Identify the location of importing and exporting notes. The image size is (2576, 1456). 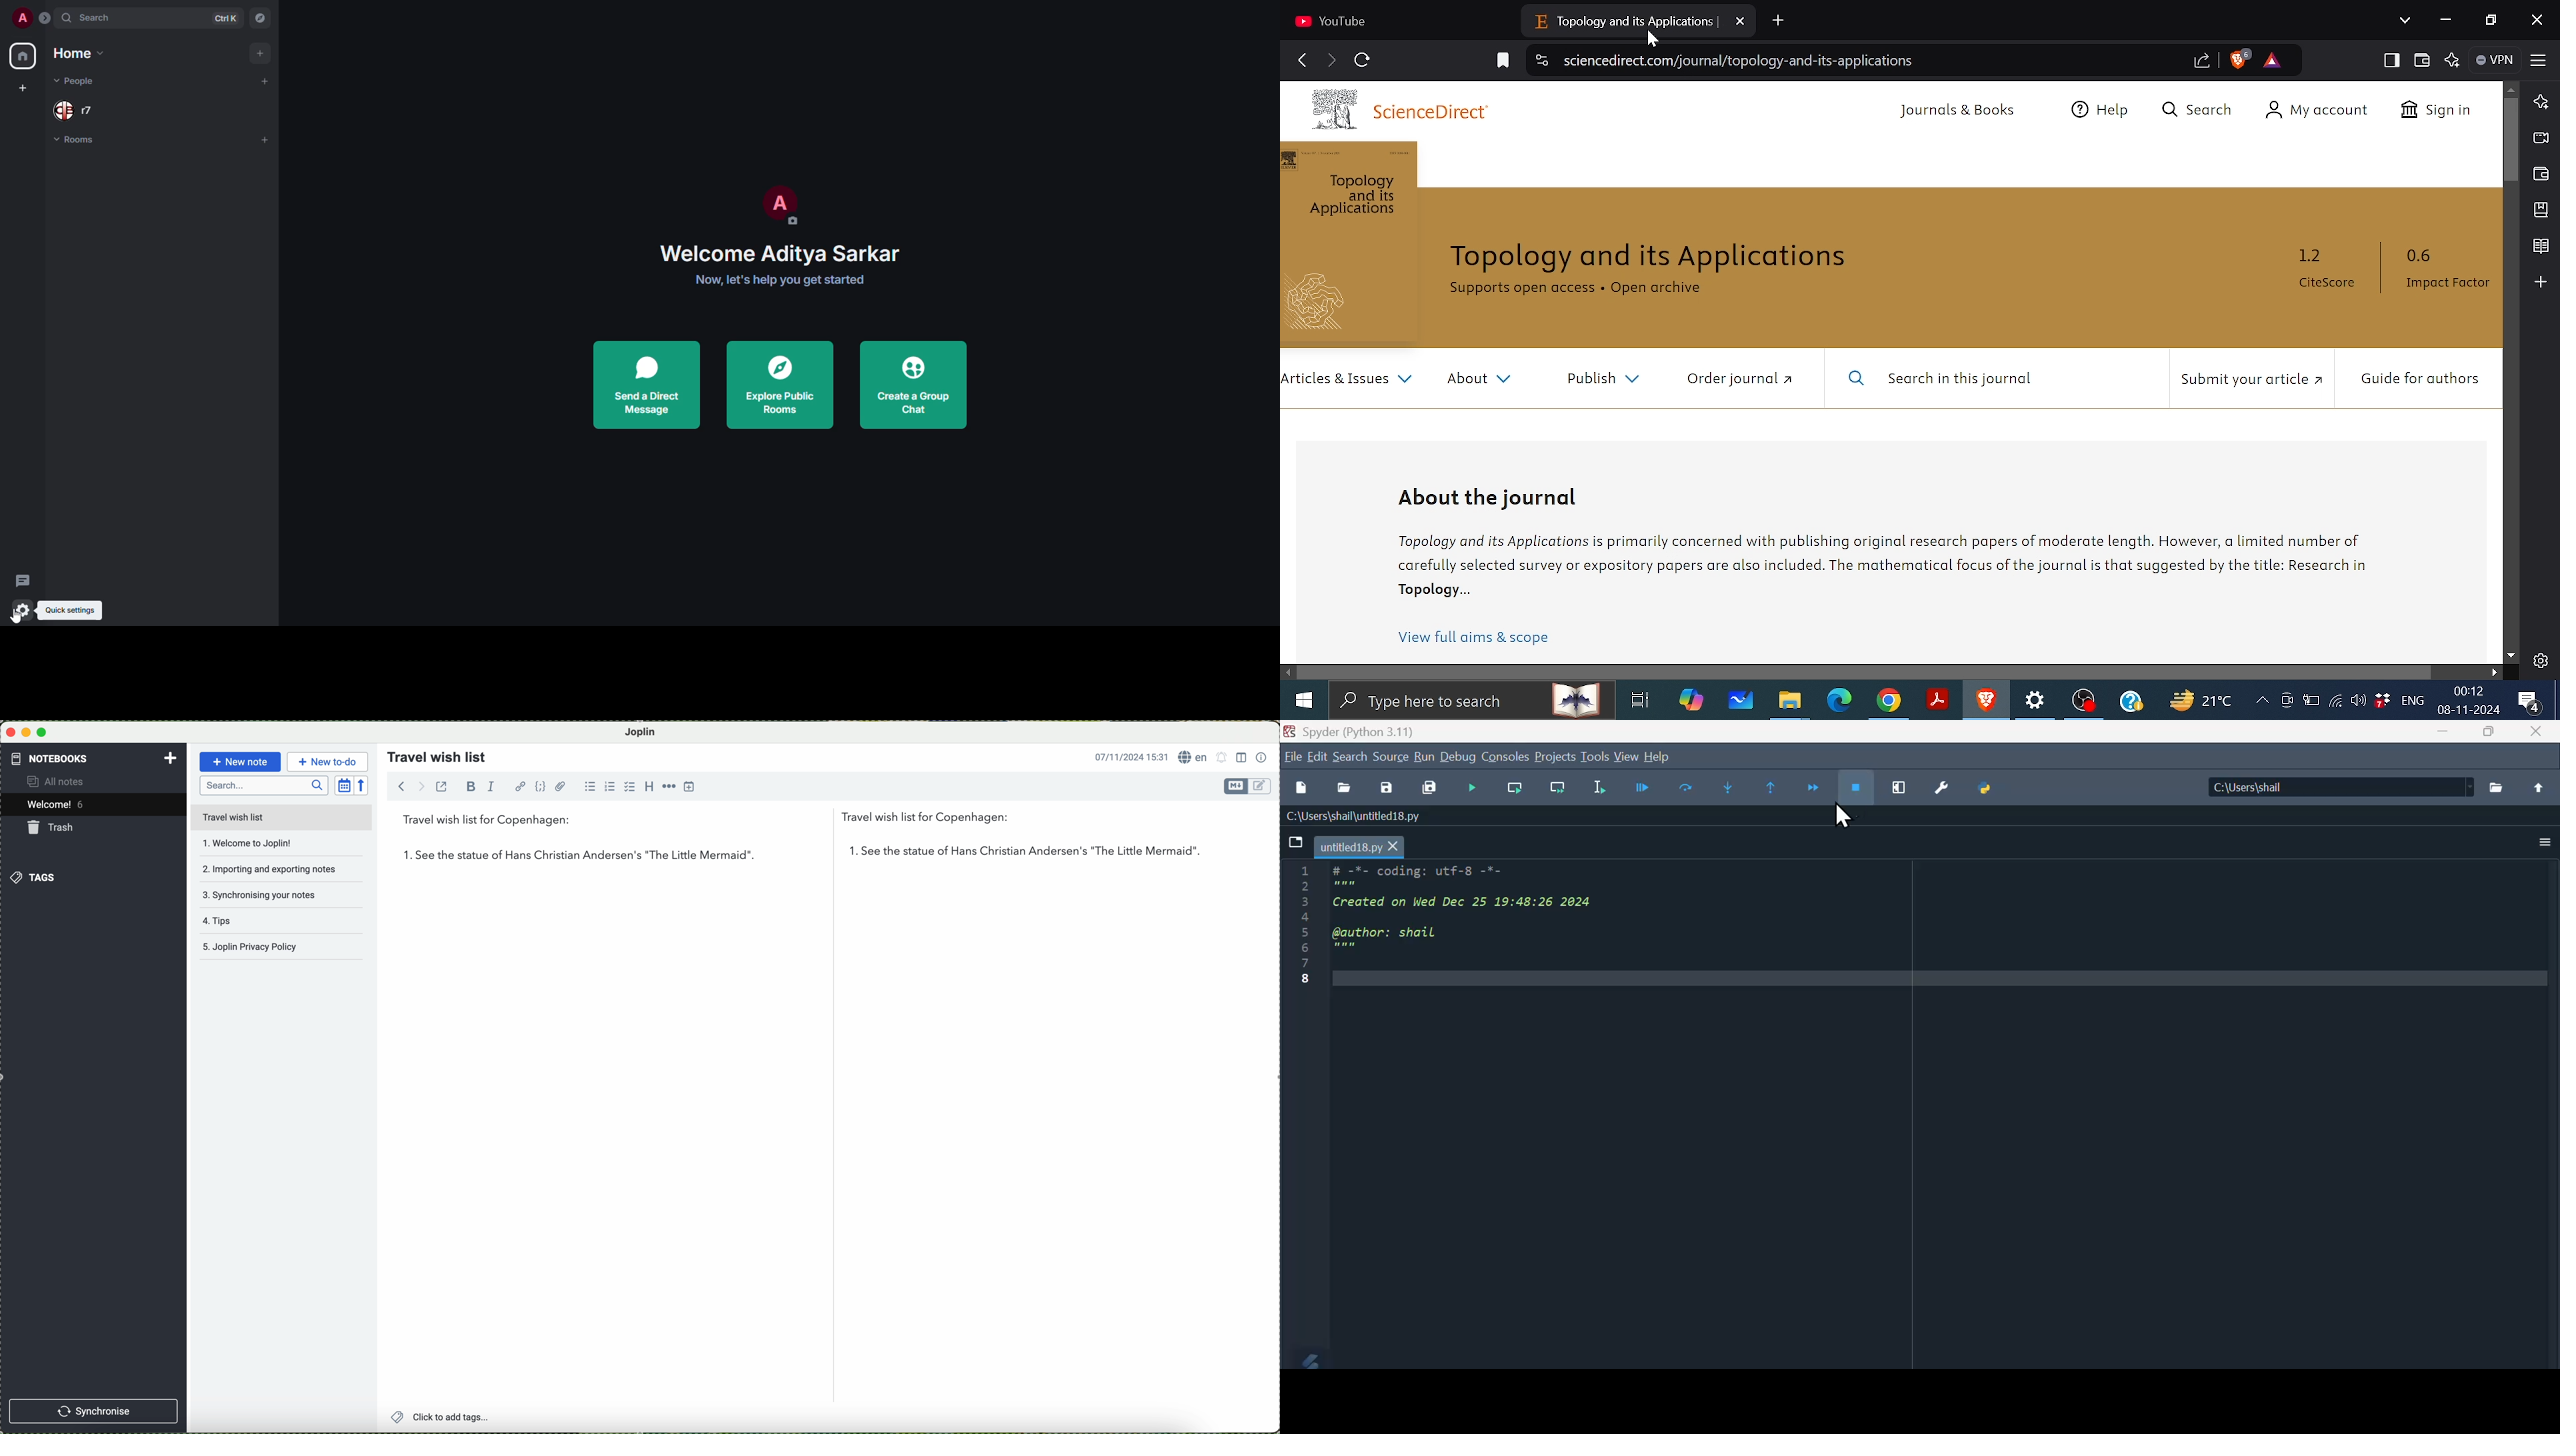
(269, 868).